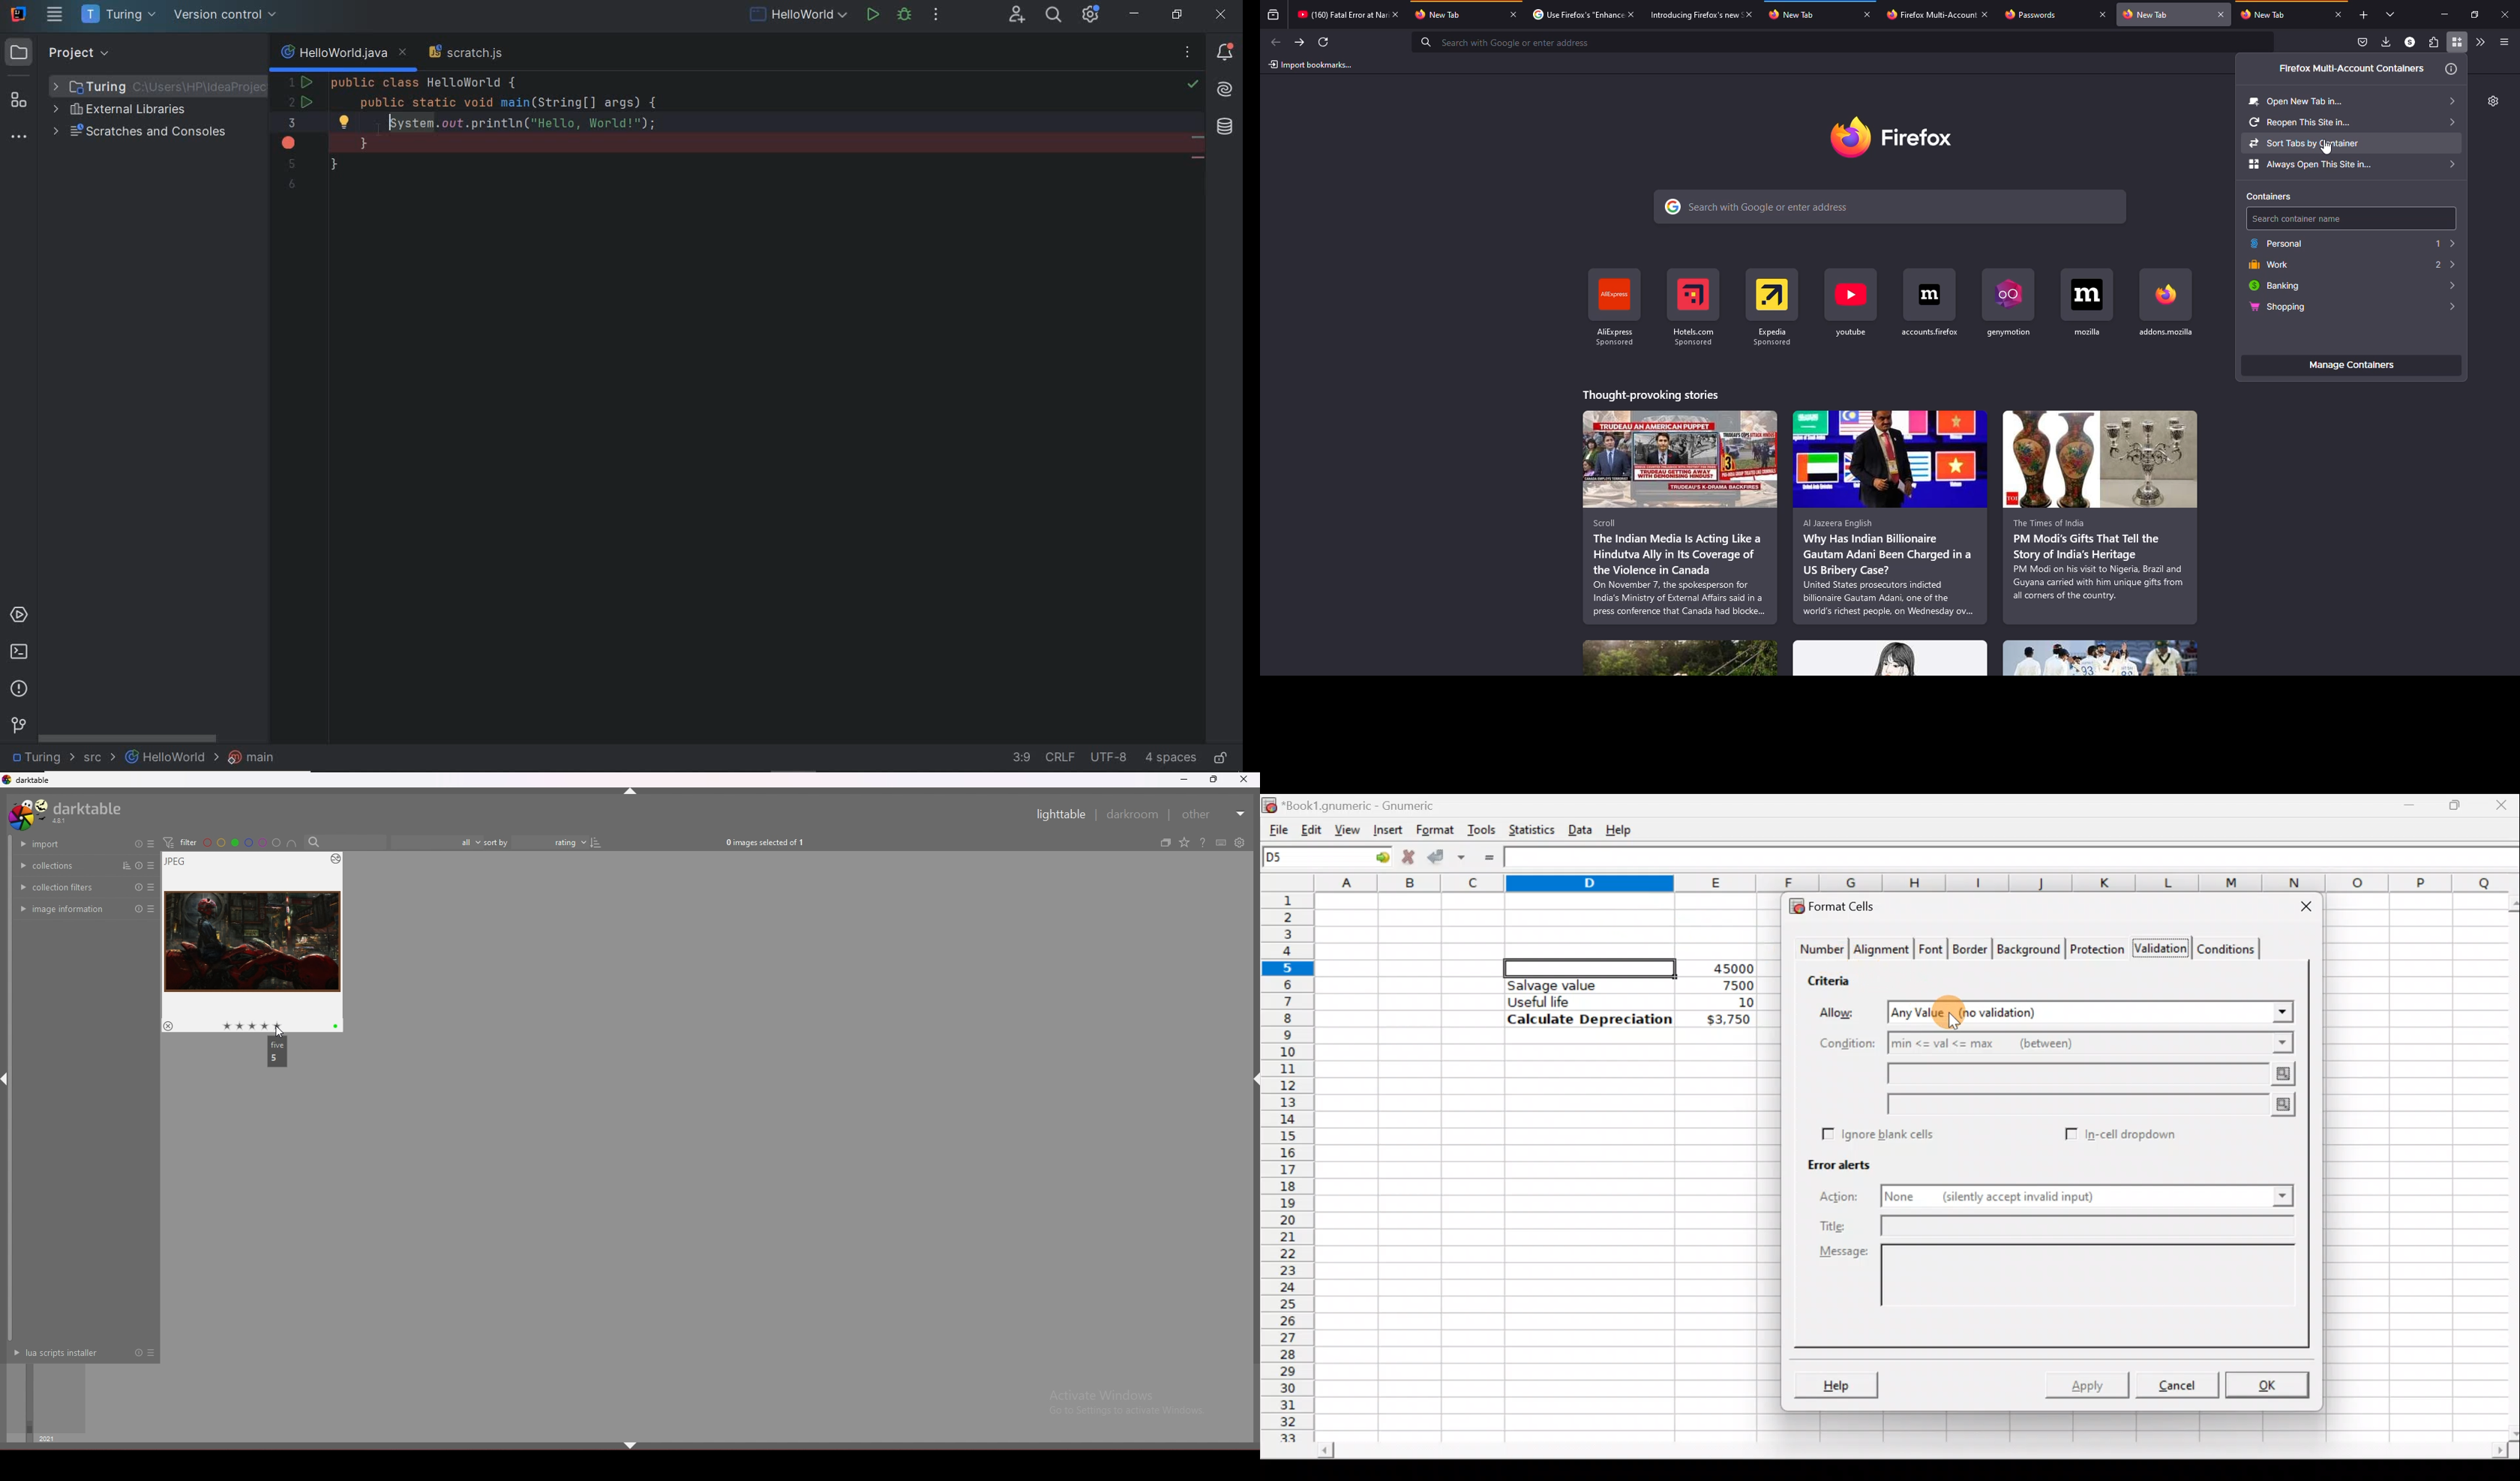  What do you see at coordinates (1311, 858) in the screenshot?
I see `Cell name D5` at bounding box center [1311, 858].